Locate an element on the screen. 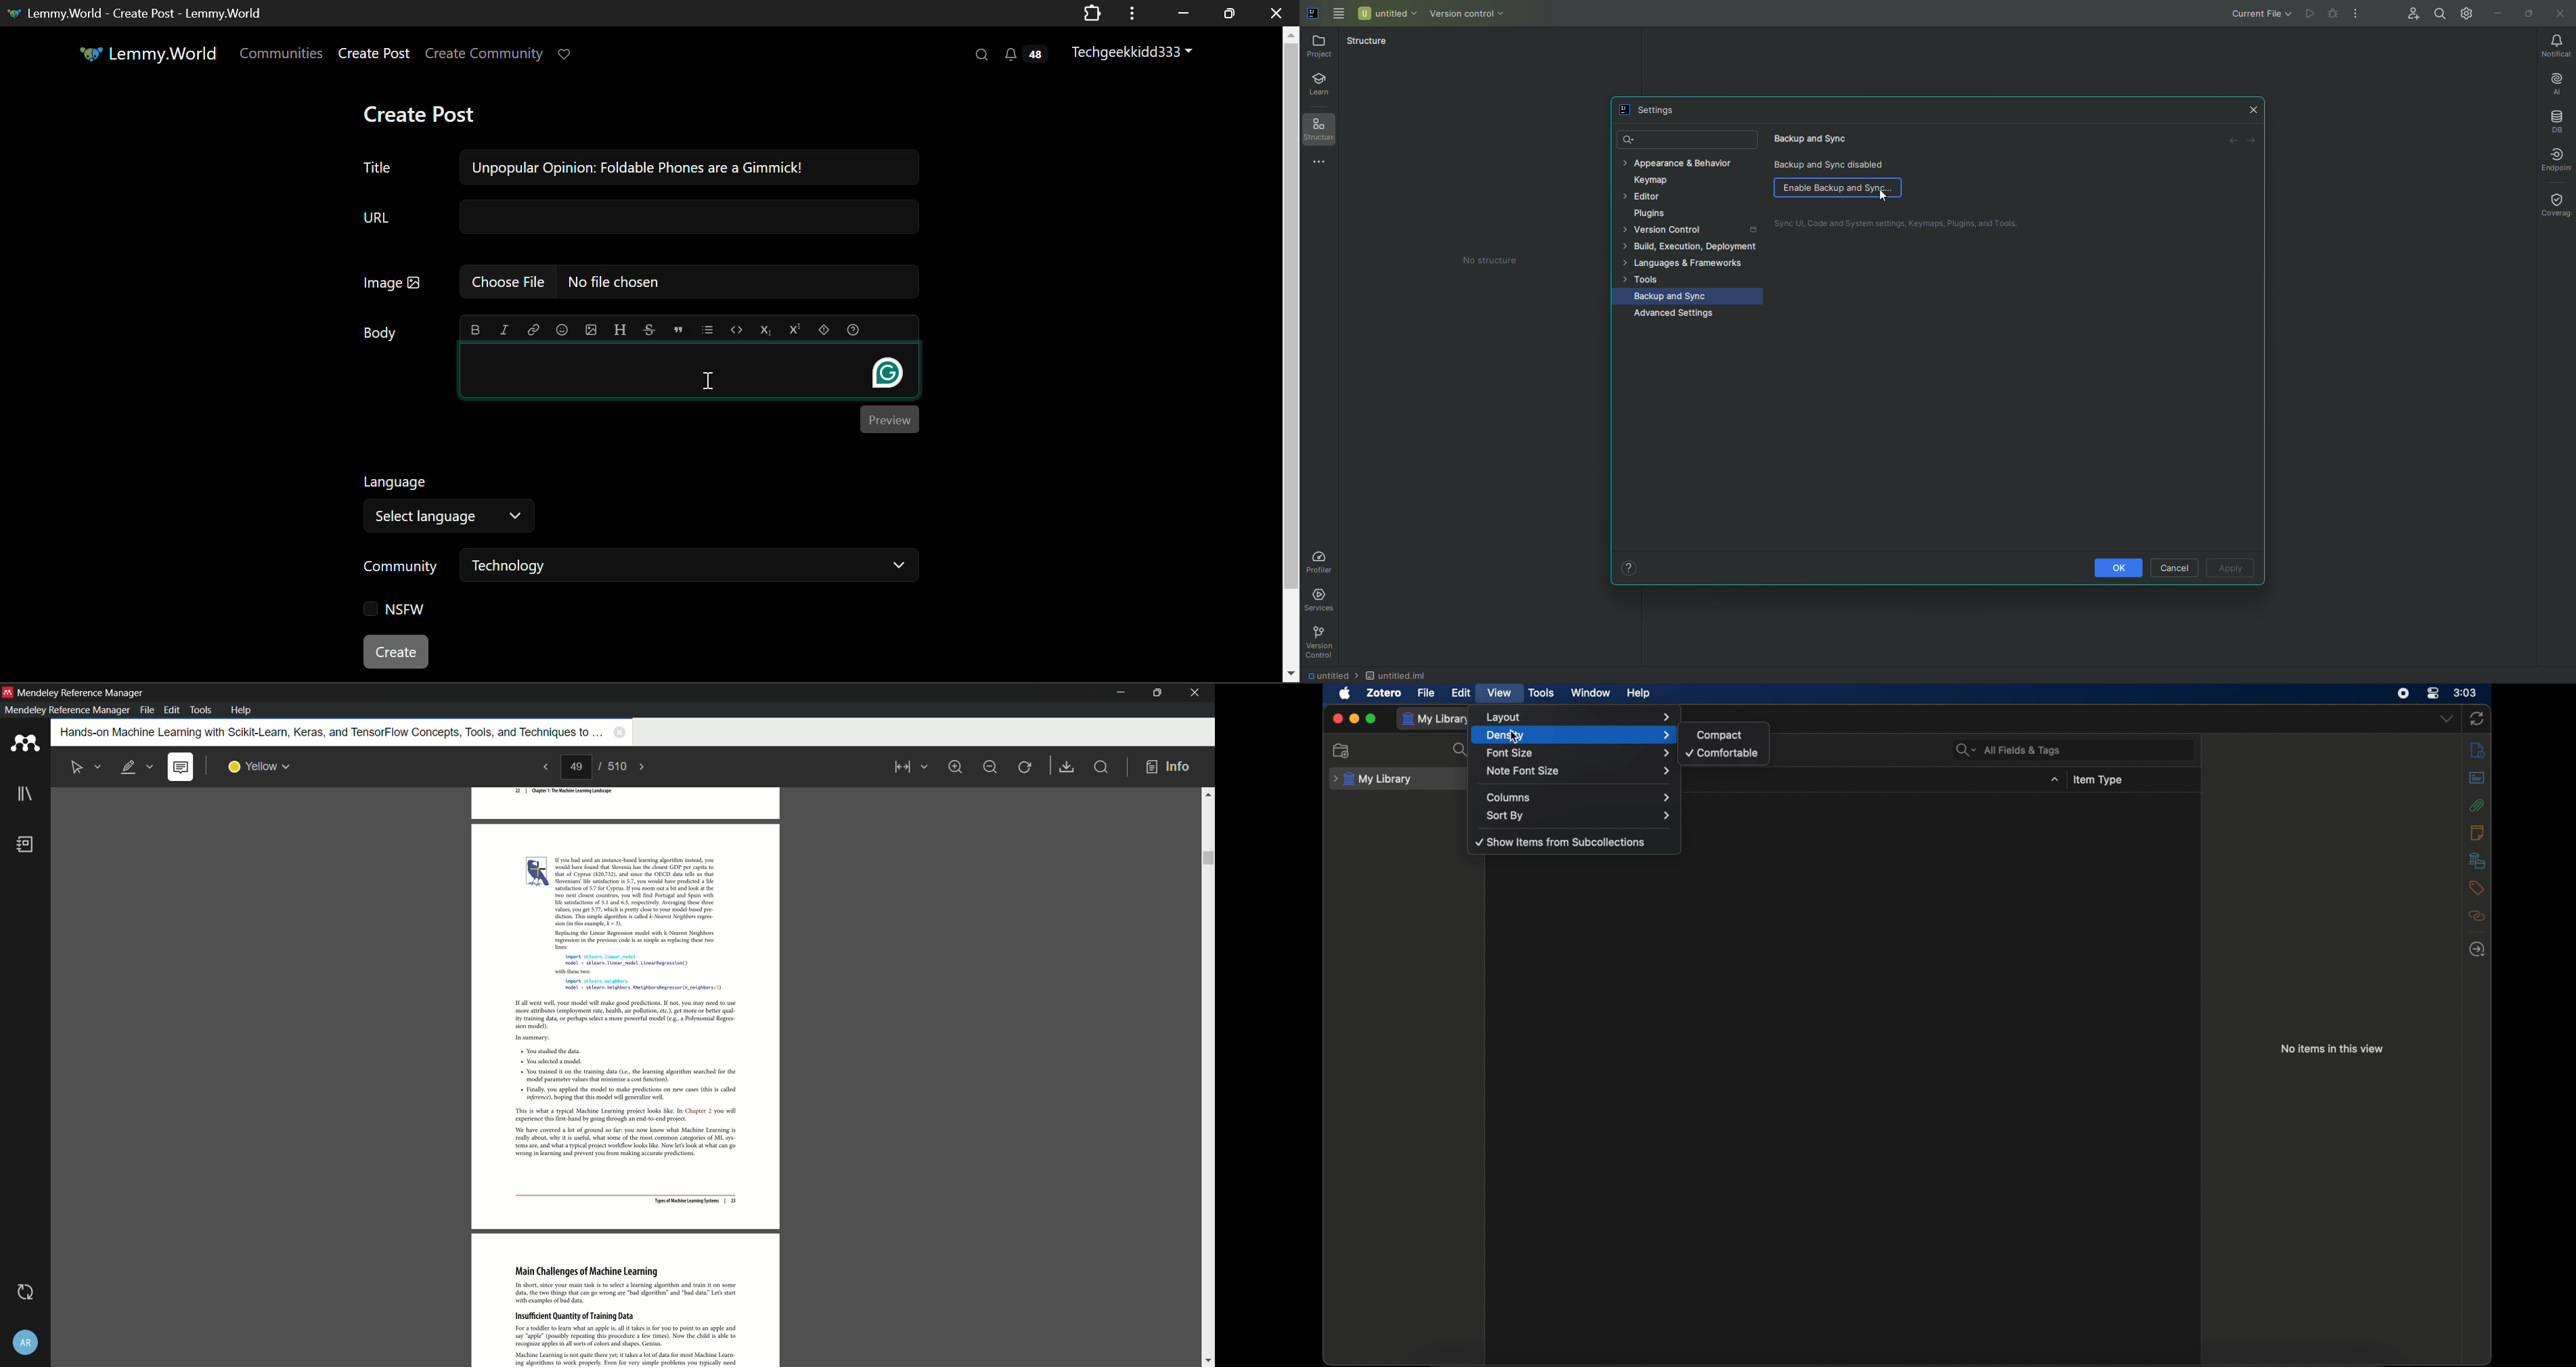  abstract is located at coordinates (2477, 777).